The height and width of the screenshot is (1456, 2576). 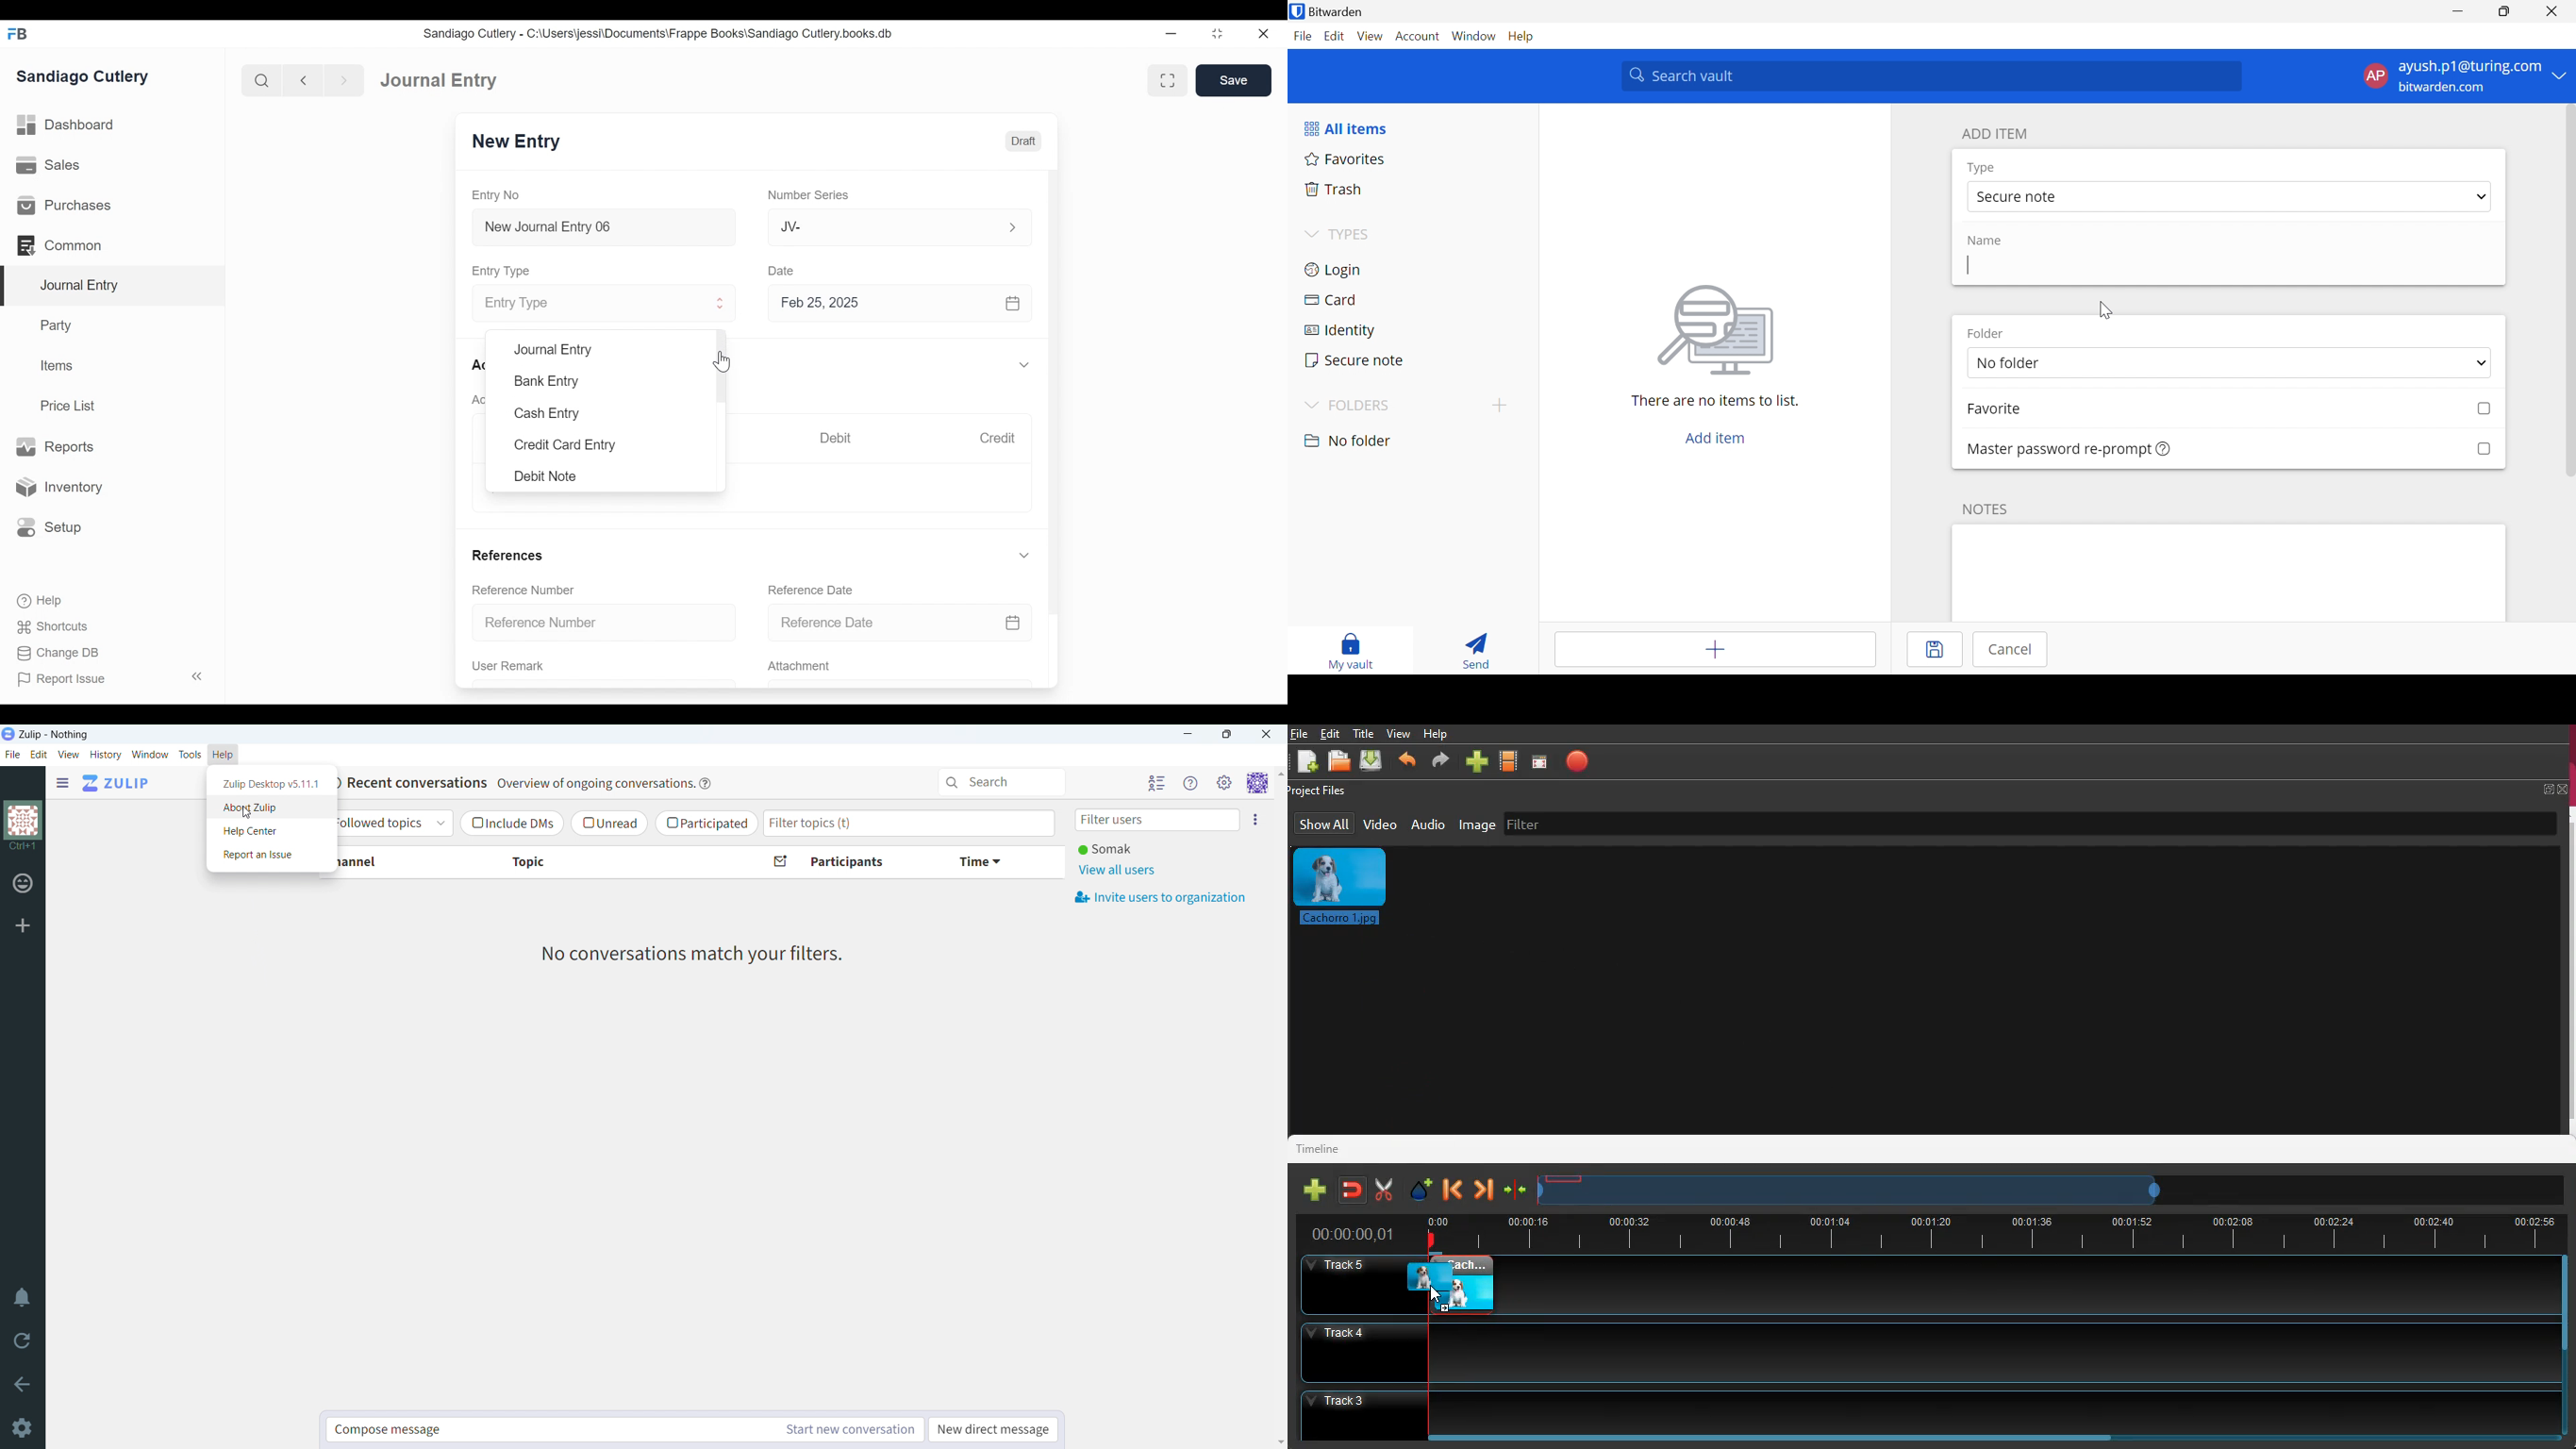 What do you see at coordinates (511, 824) in the screenshot?
I see `include DMs` at bounding box center [511, 824].